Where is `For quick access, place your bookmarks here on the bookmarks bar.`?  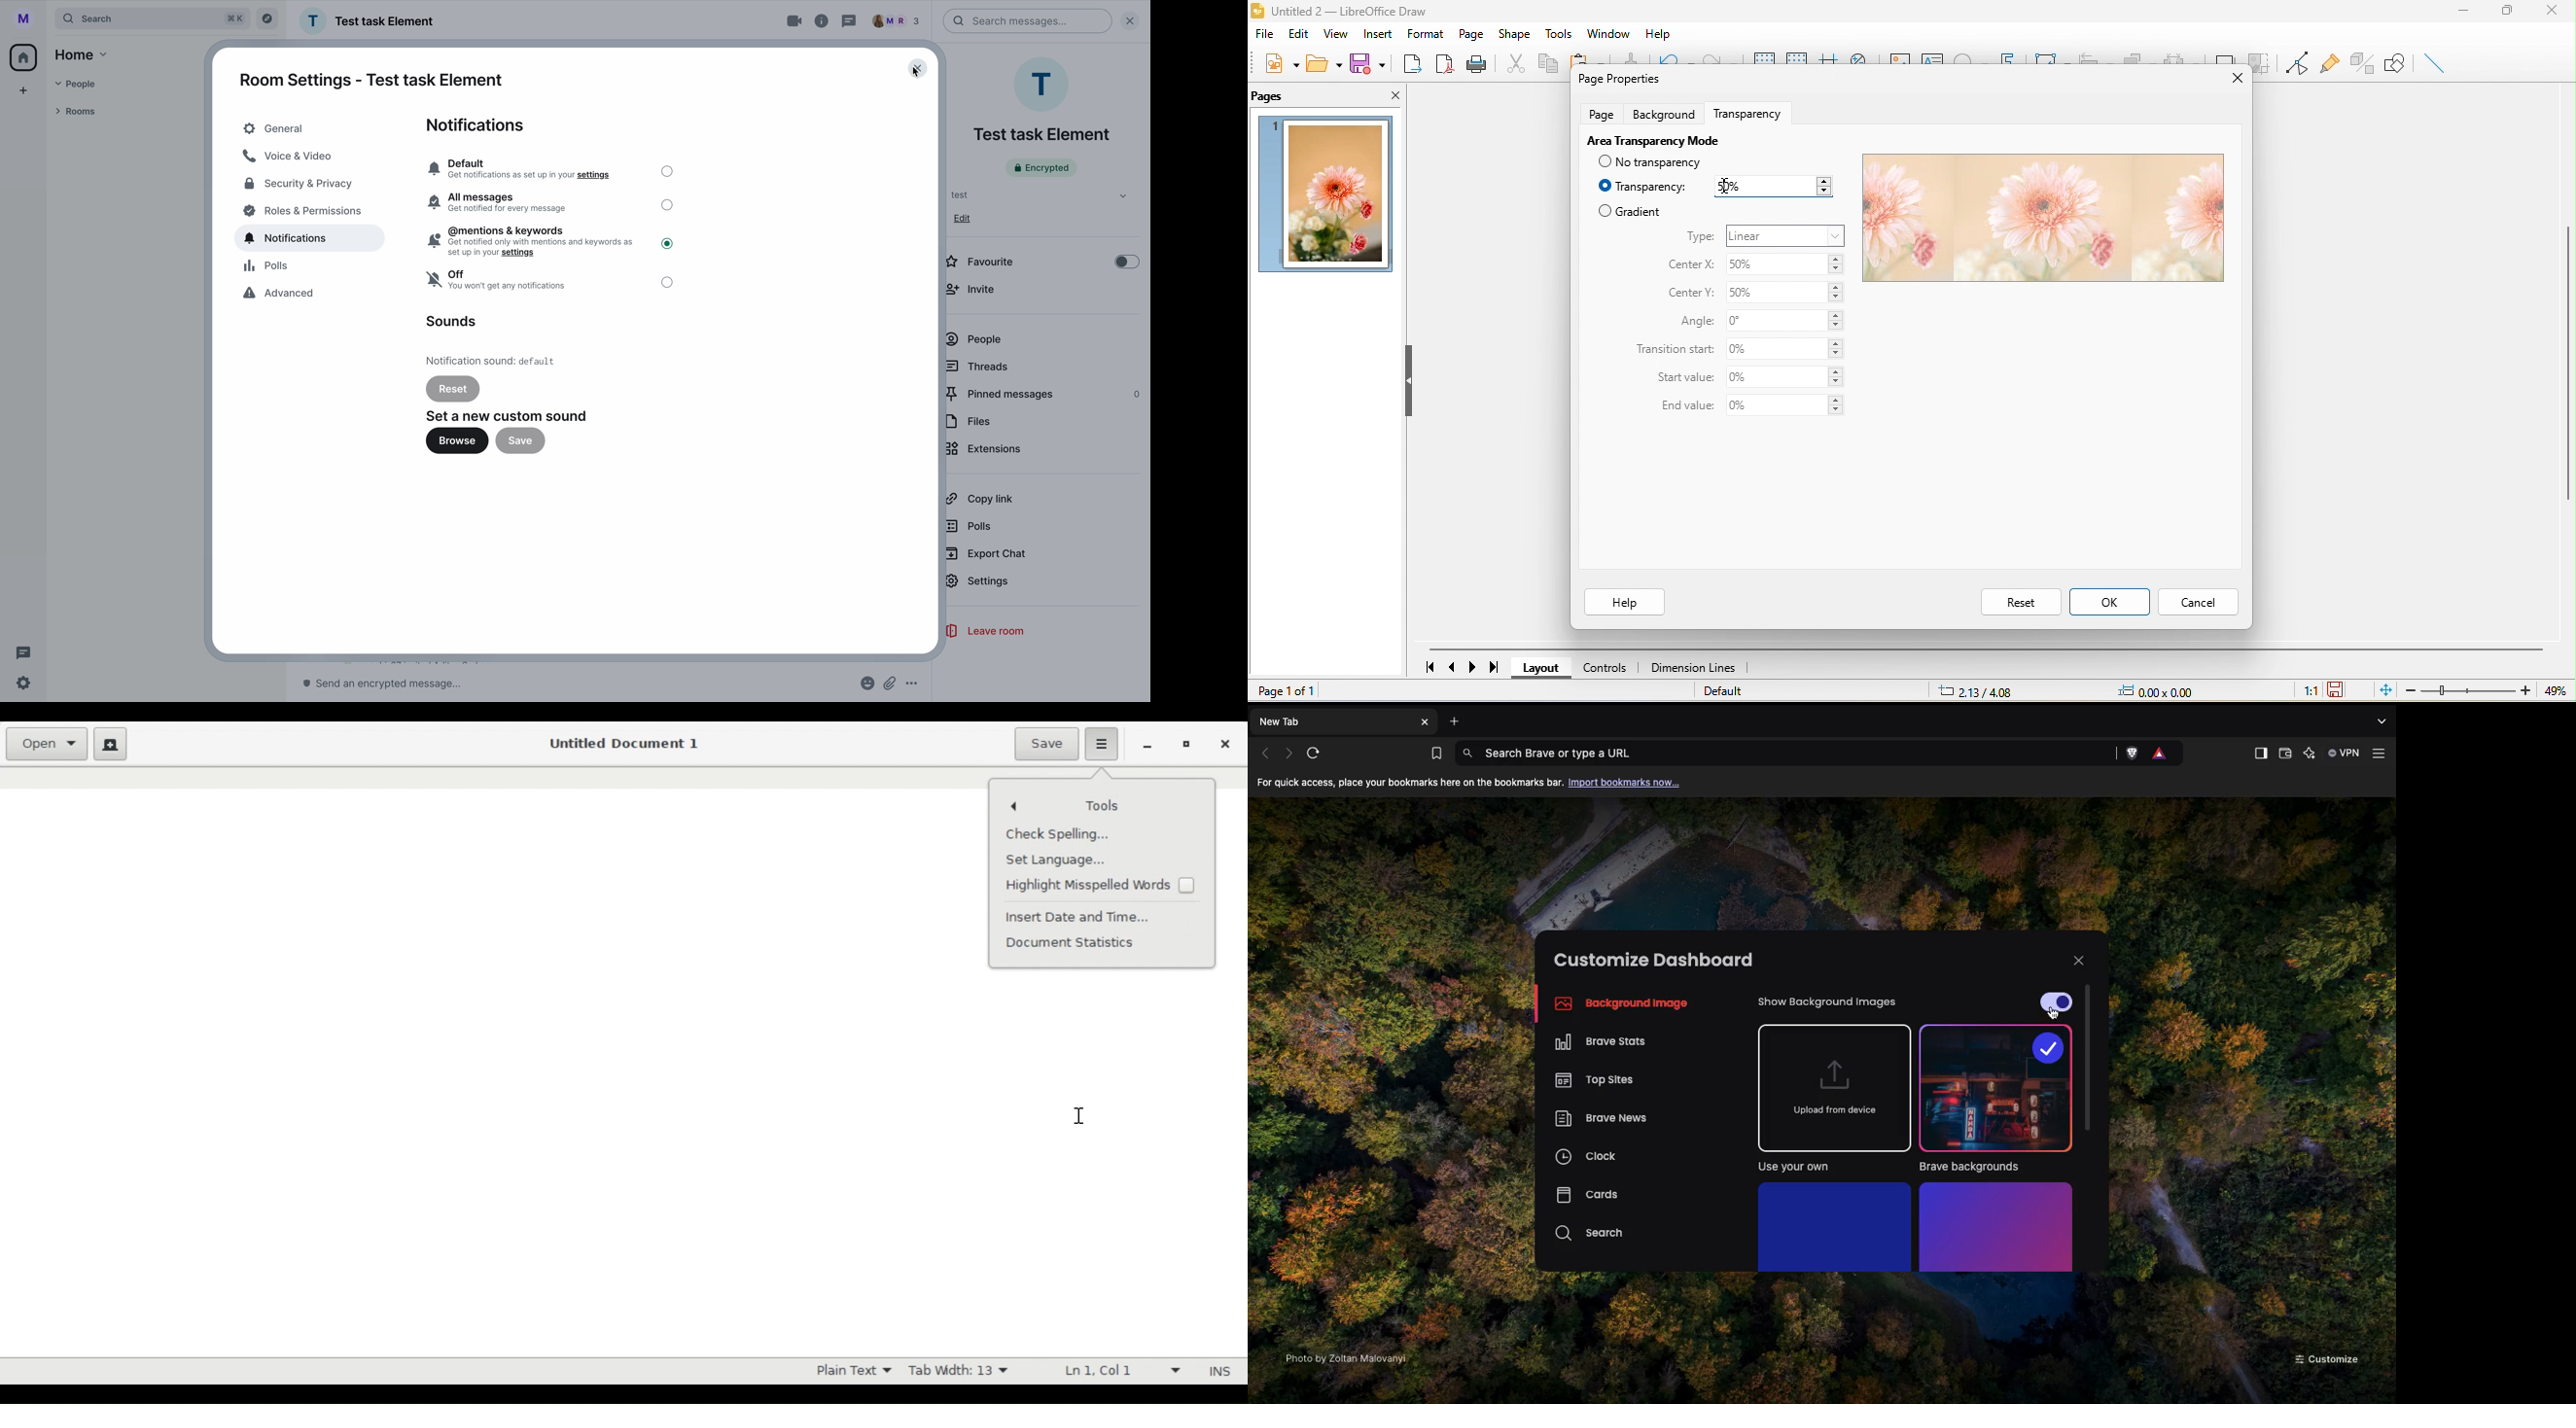
For quick access, place your bookmarks here on the bookmarks bar. is located at coordinates (1410, 783).